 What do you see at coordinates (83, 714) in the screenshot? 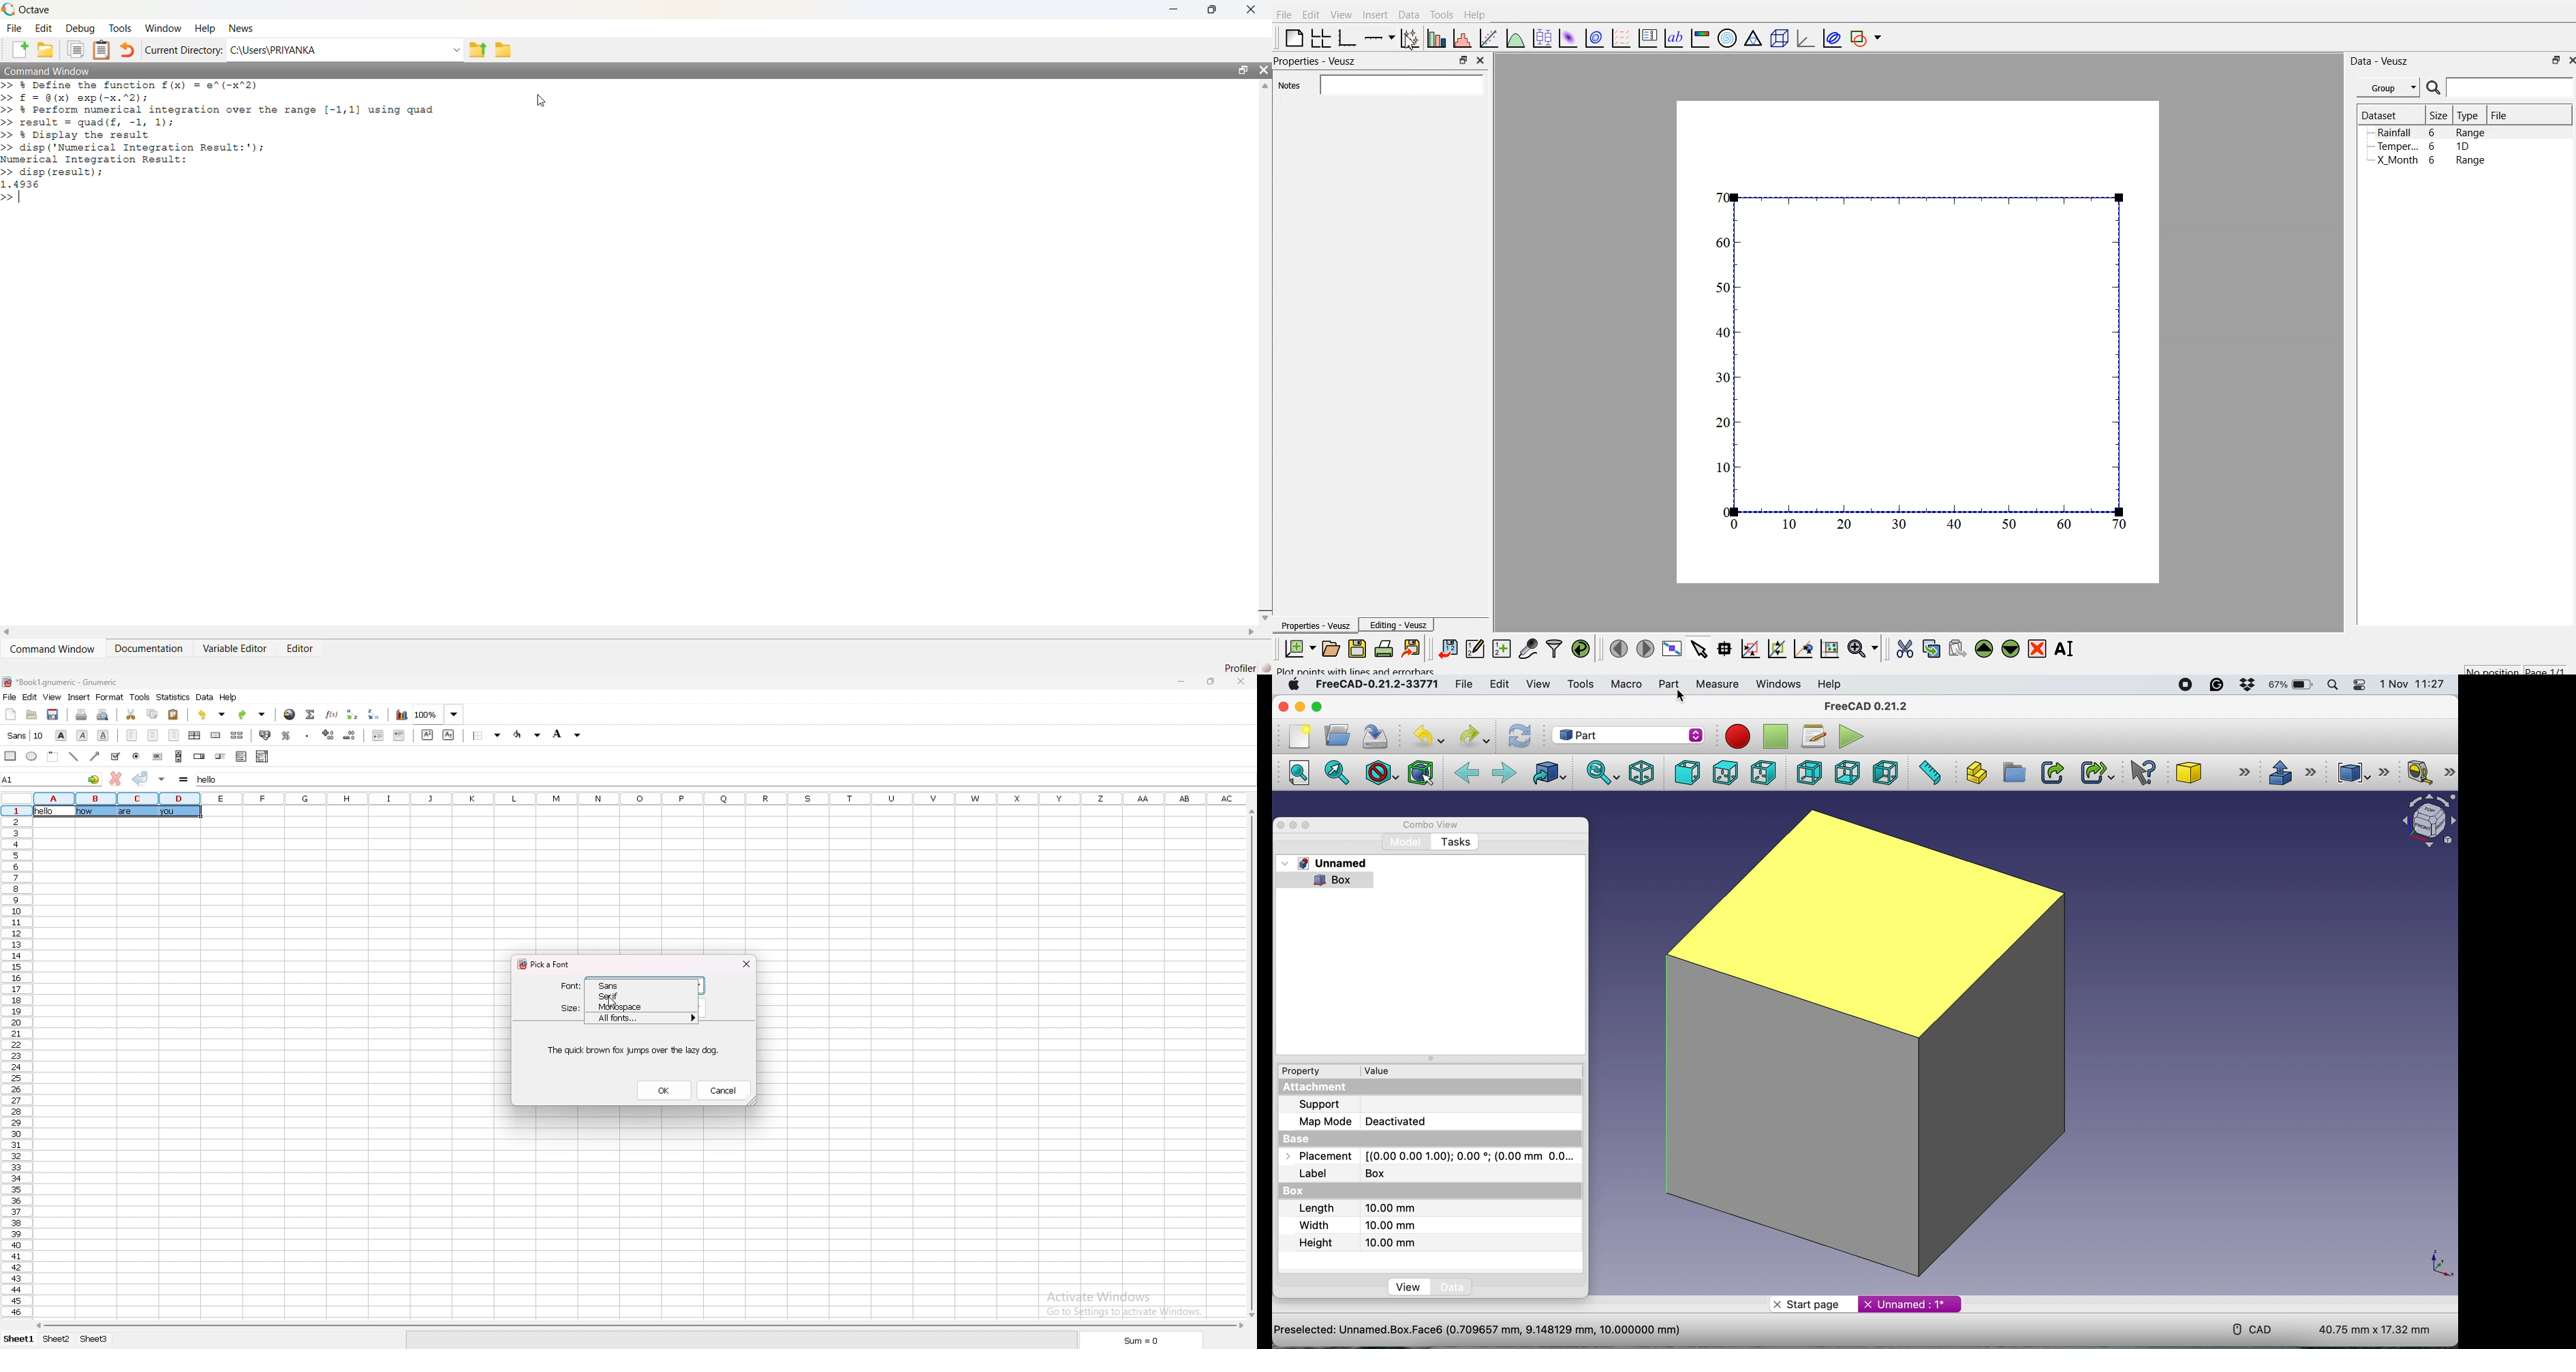
I see `print` at bounding box center [83, 714].